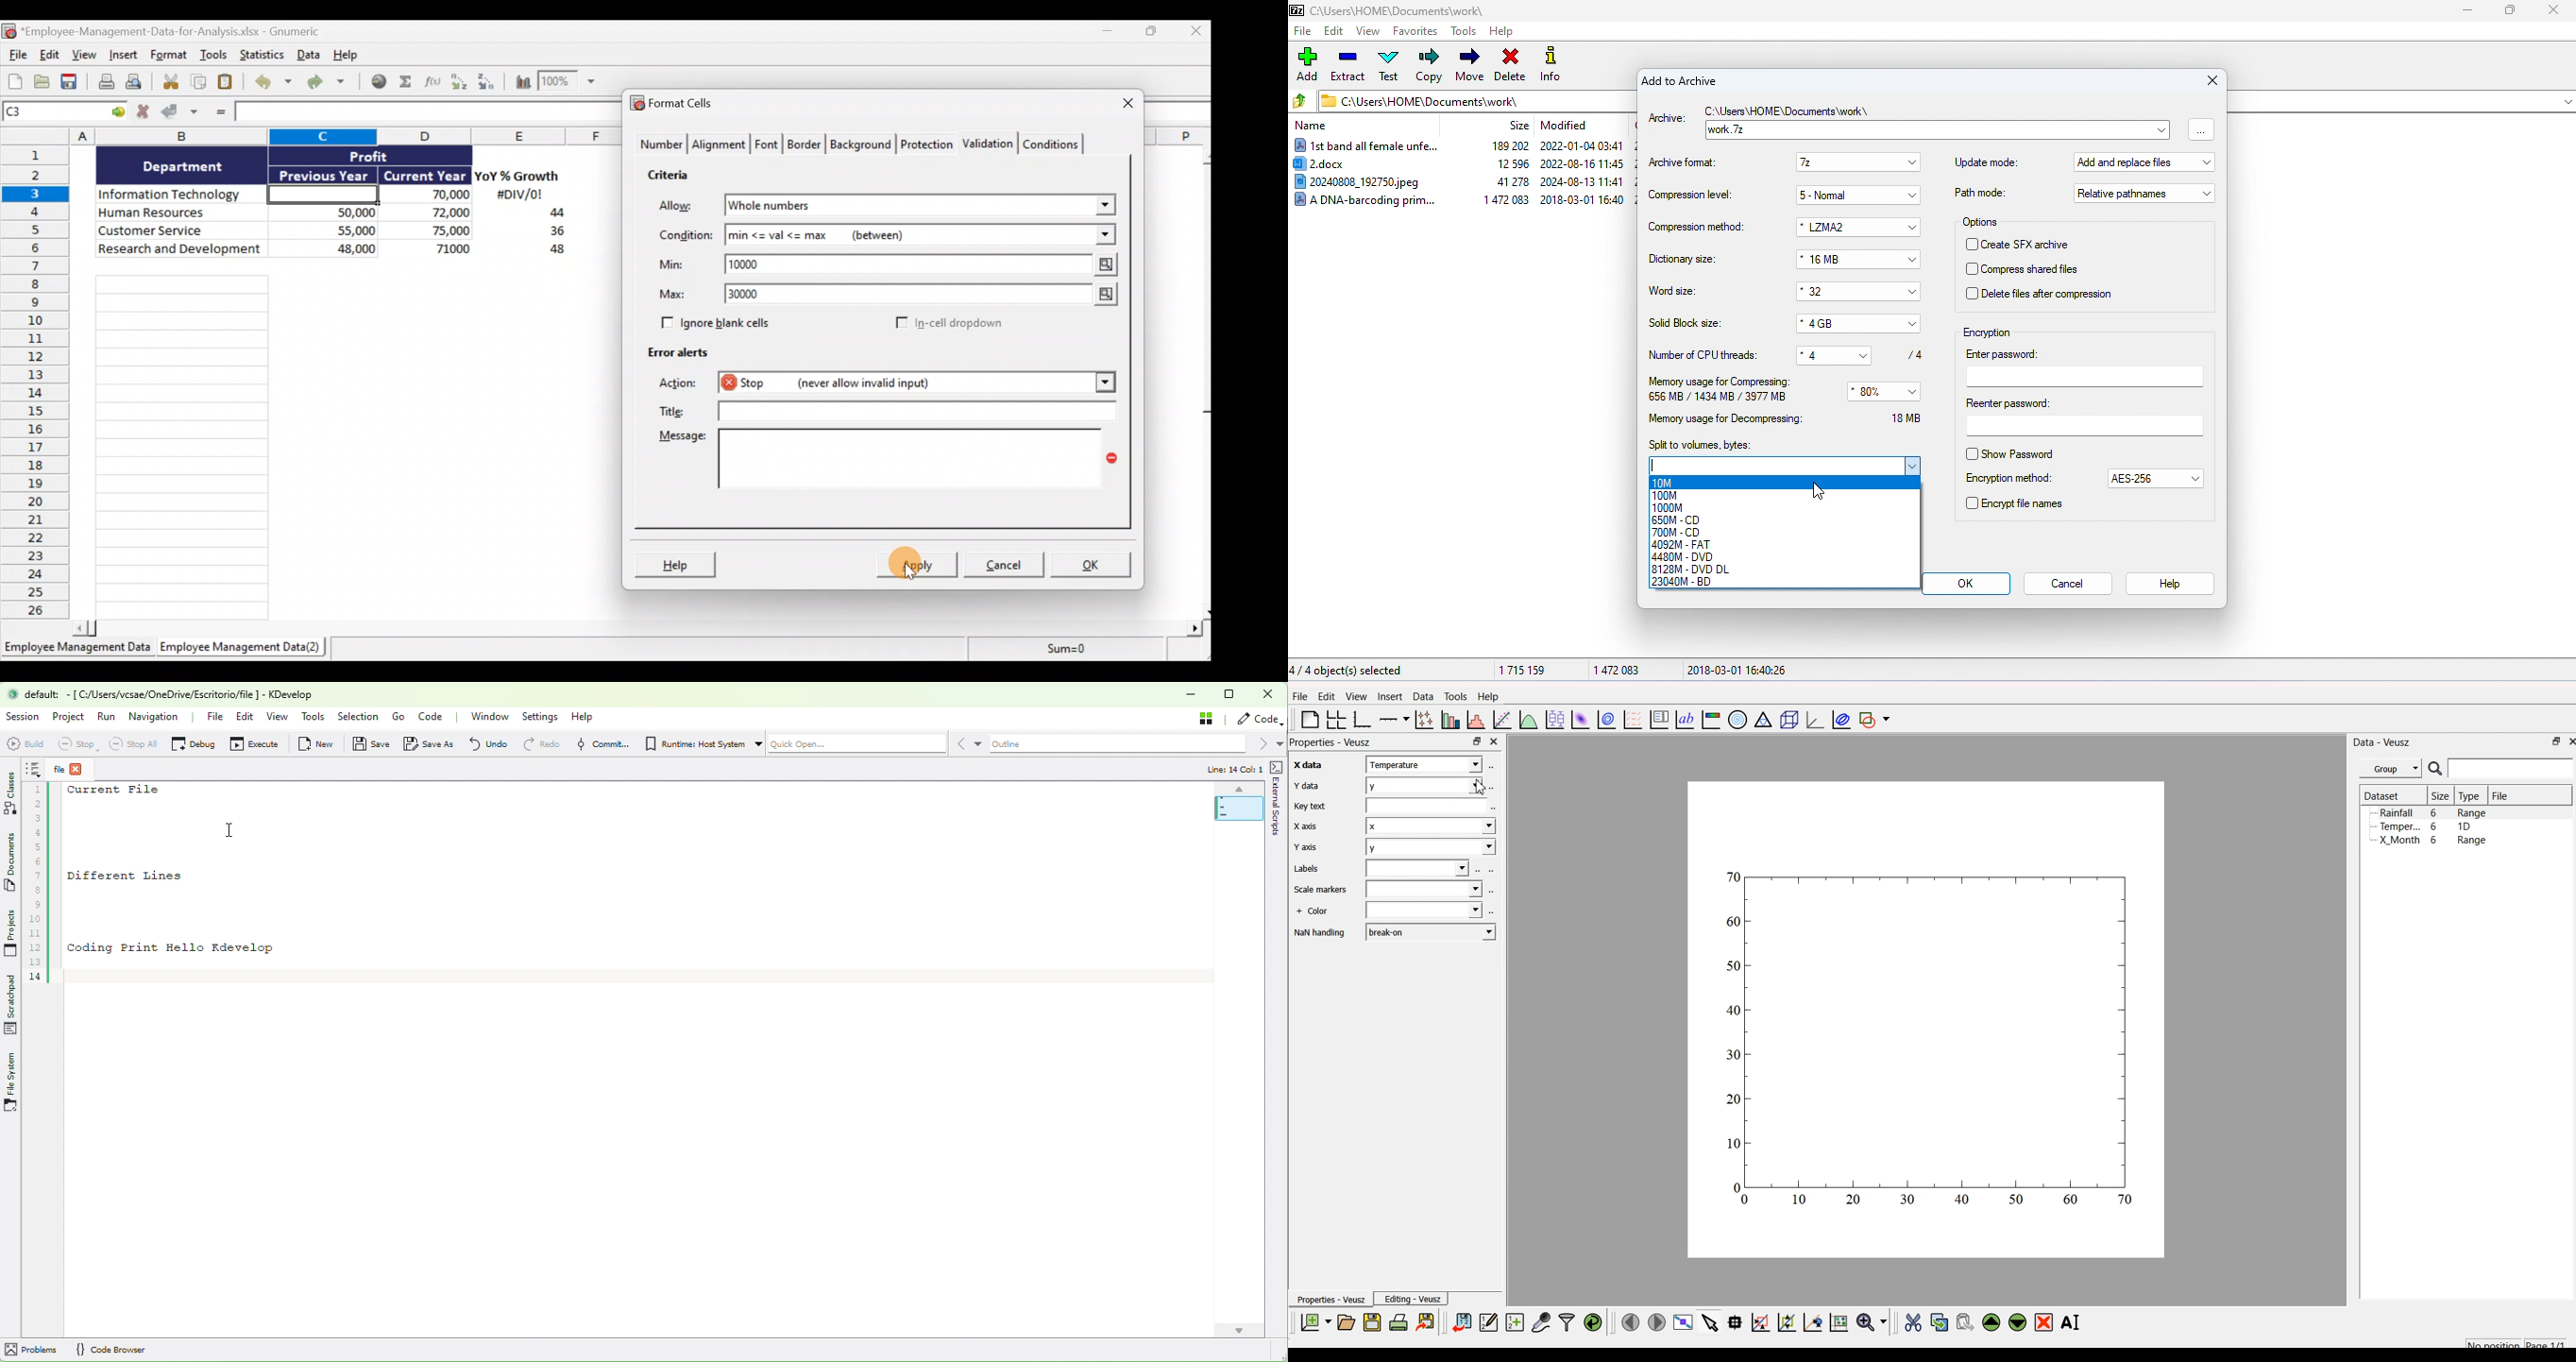 The height and width of the screenshot is (1372, 2576). Describe the element at coordinates (1301, 100) in the screenshot. I see `previous folder` at that location.